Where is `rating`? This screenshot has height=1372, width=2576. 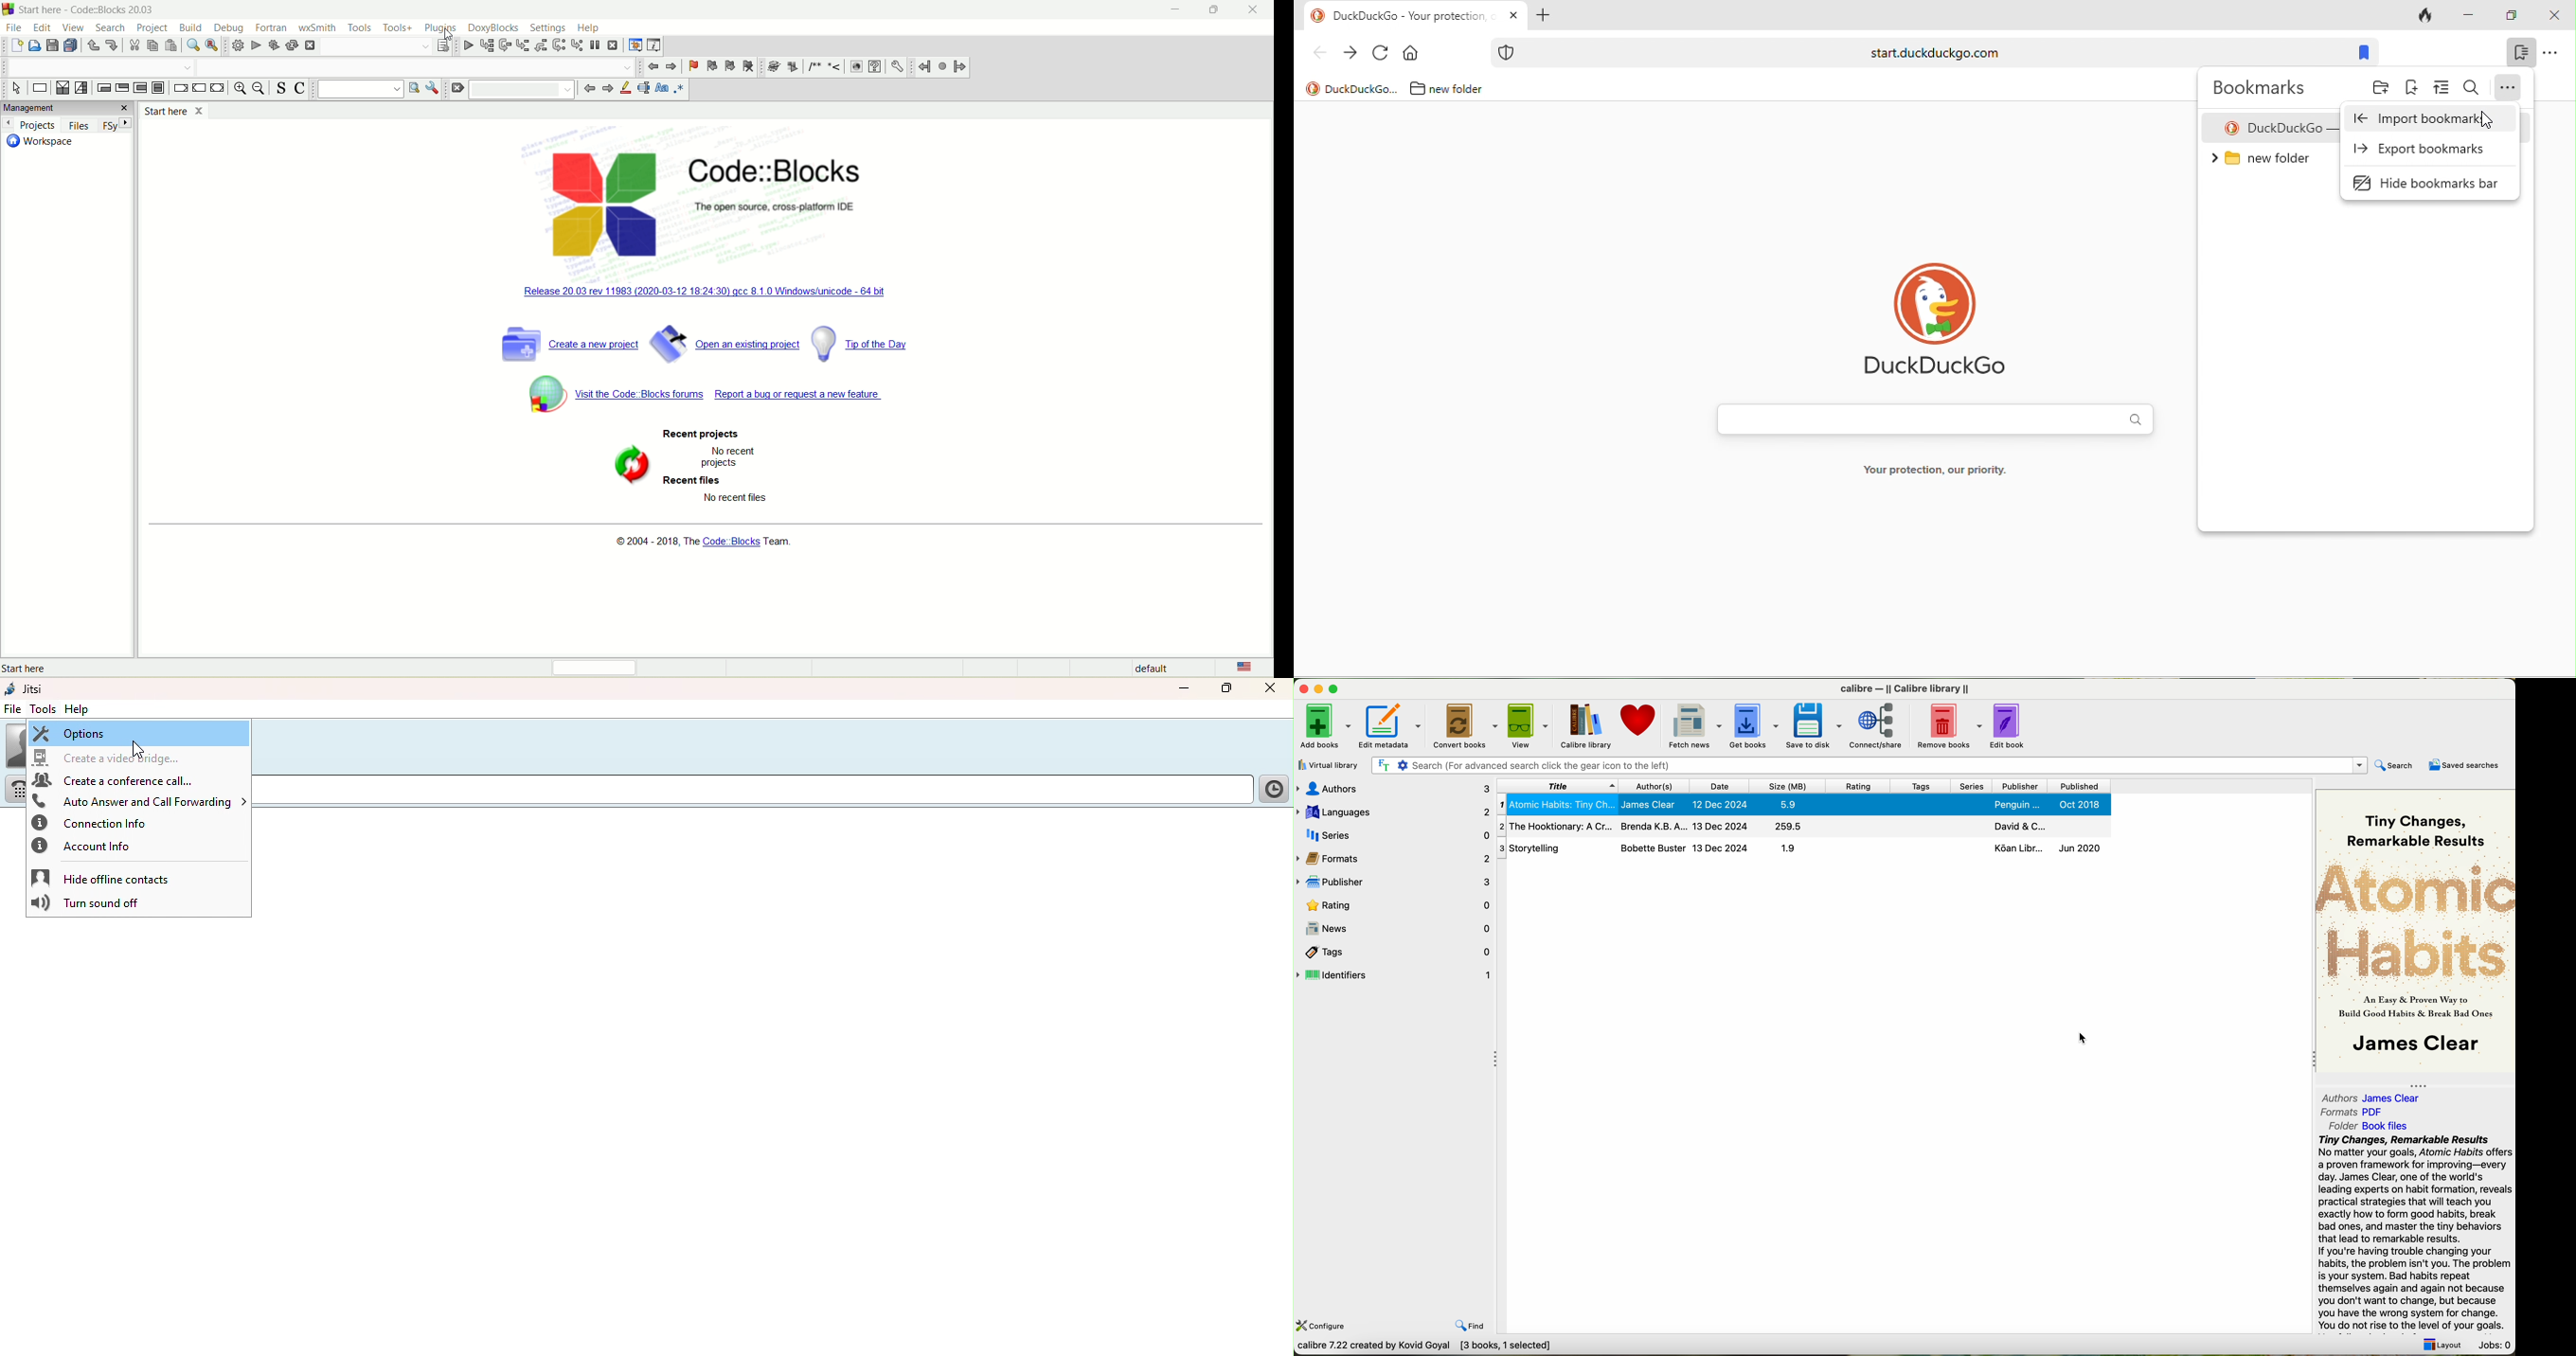
rating is located at coordinates (1395, 905).